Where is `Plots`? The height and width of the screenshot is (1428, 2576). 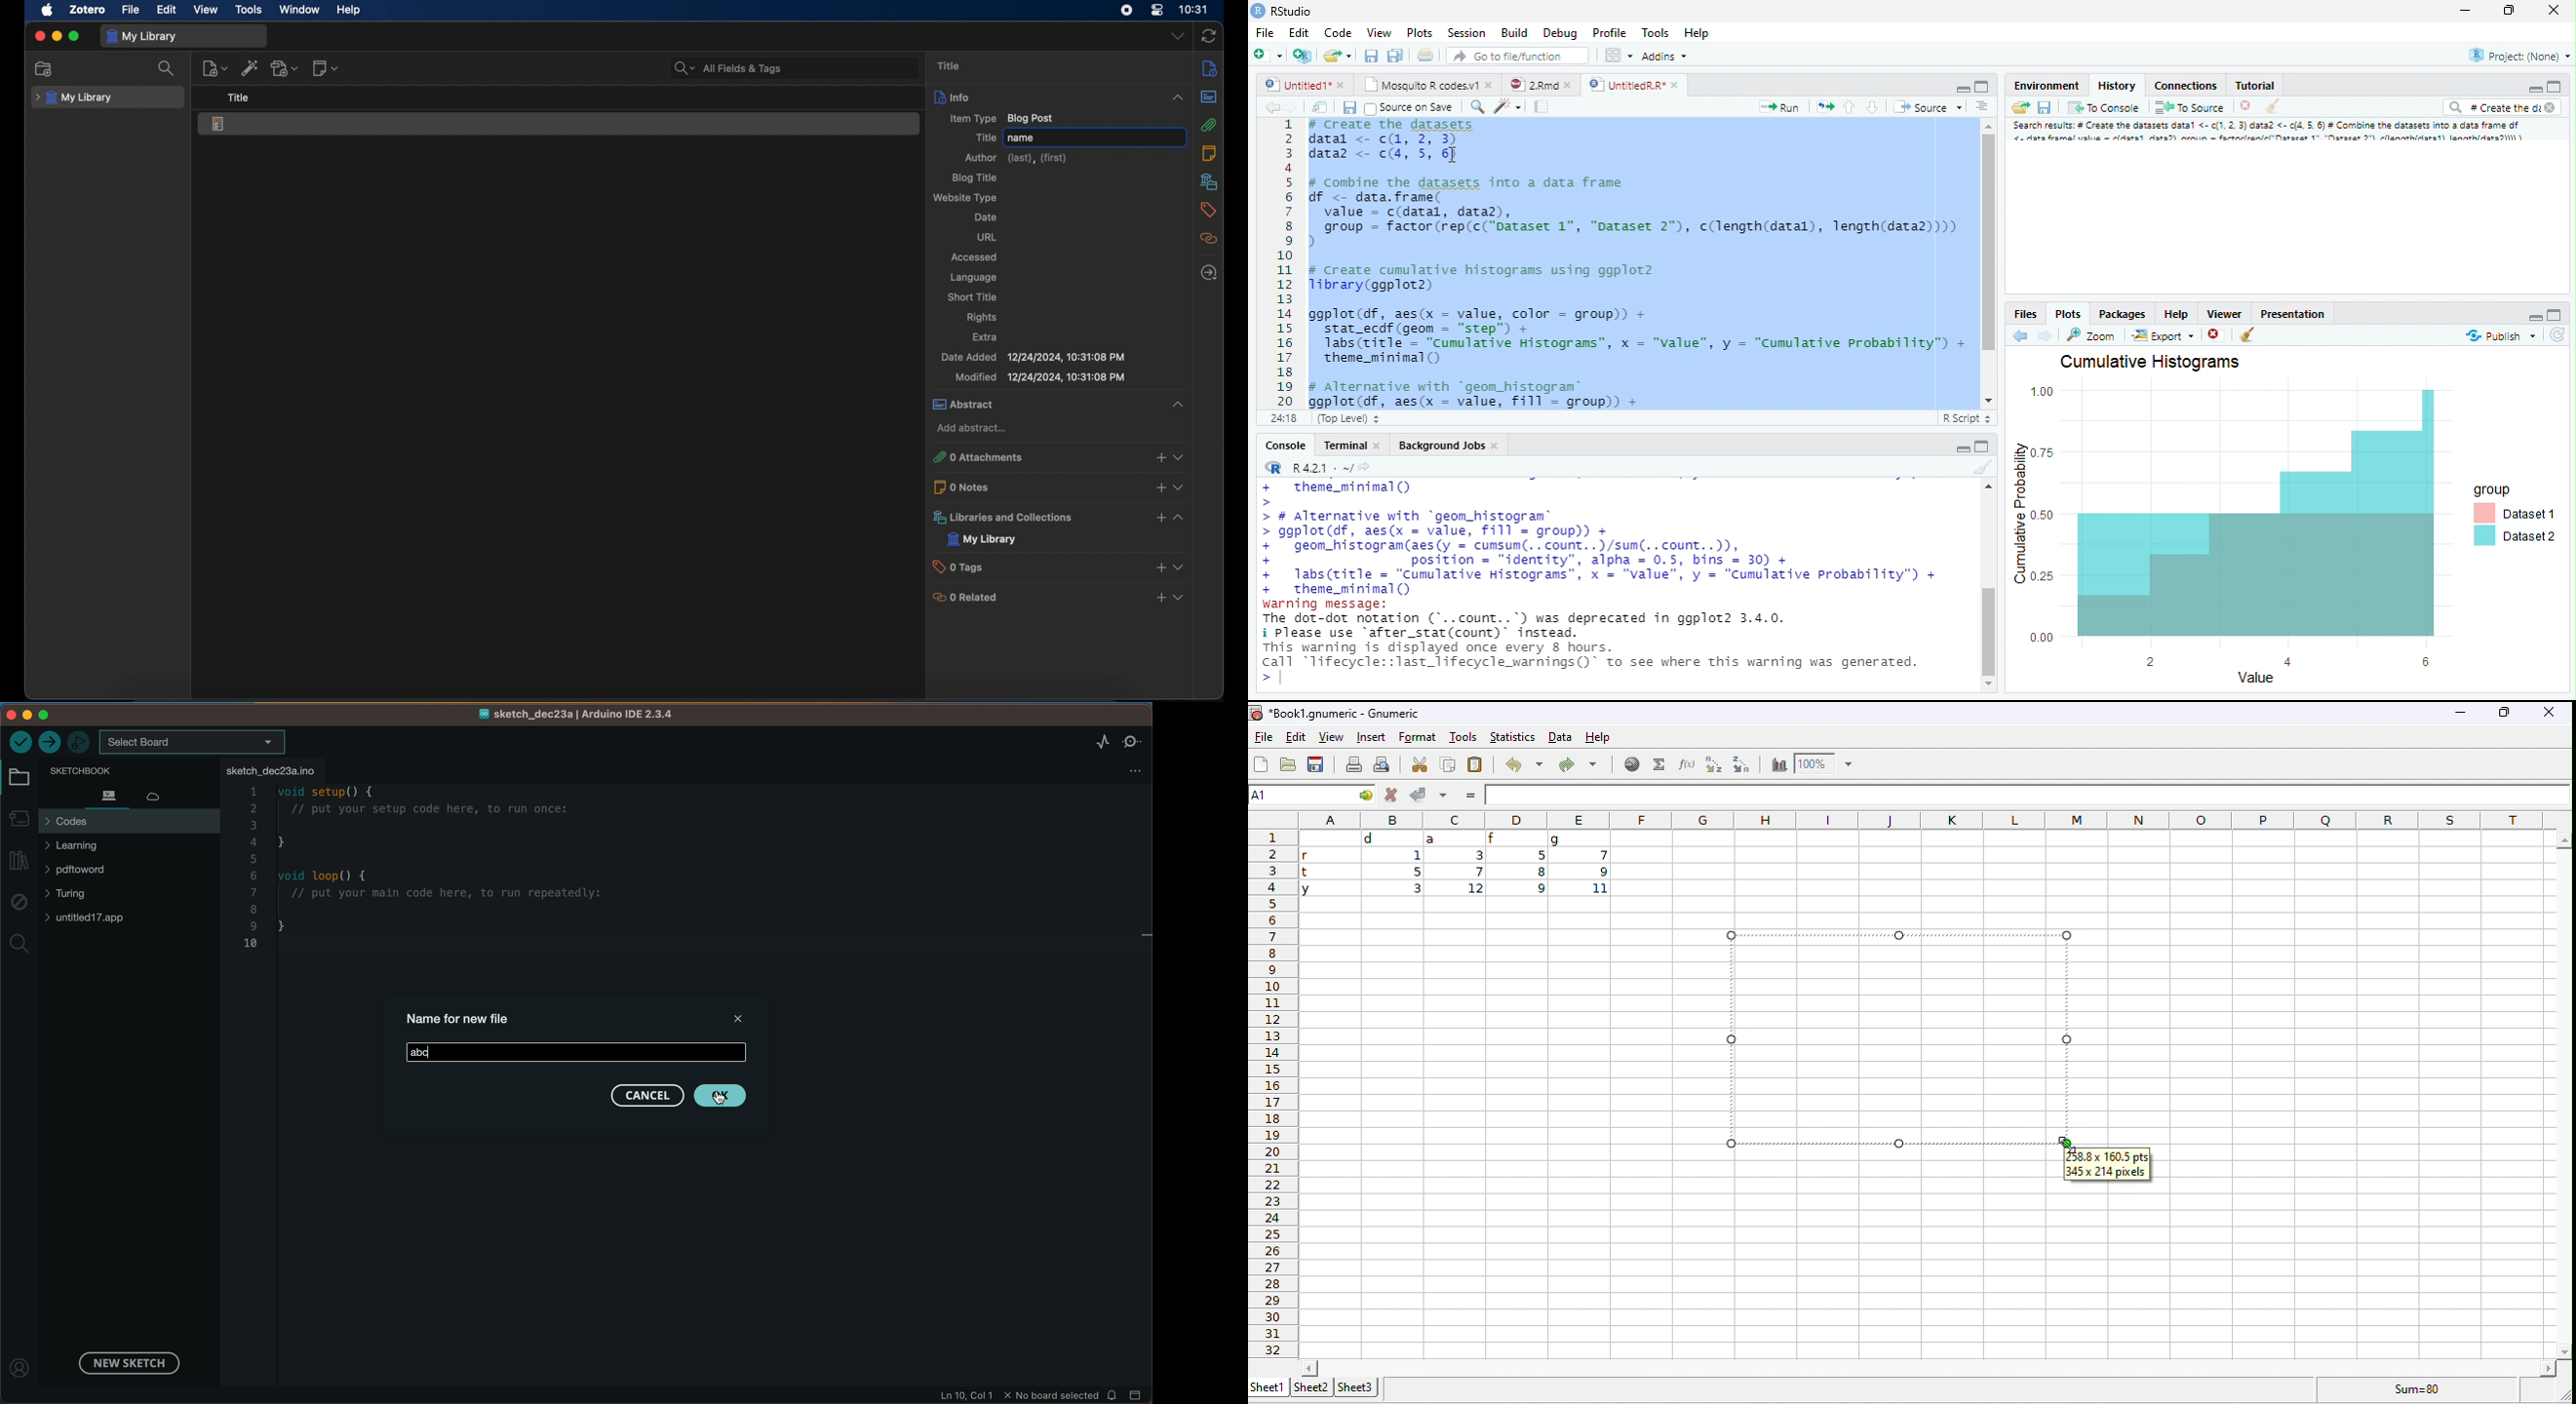 Plots is located at coordinates (1419, 34).